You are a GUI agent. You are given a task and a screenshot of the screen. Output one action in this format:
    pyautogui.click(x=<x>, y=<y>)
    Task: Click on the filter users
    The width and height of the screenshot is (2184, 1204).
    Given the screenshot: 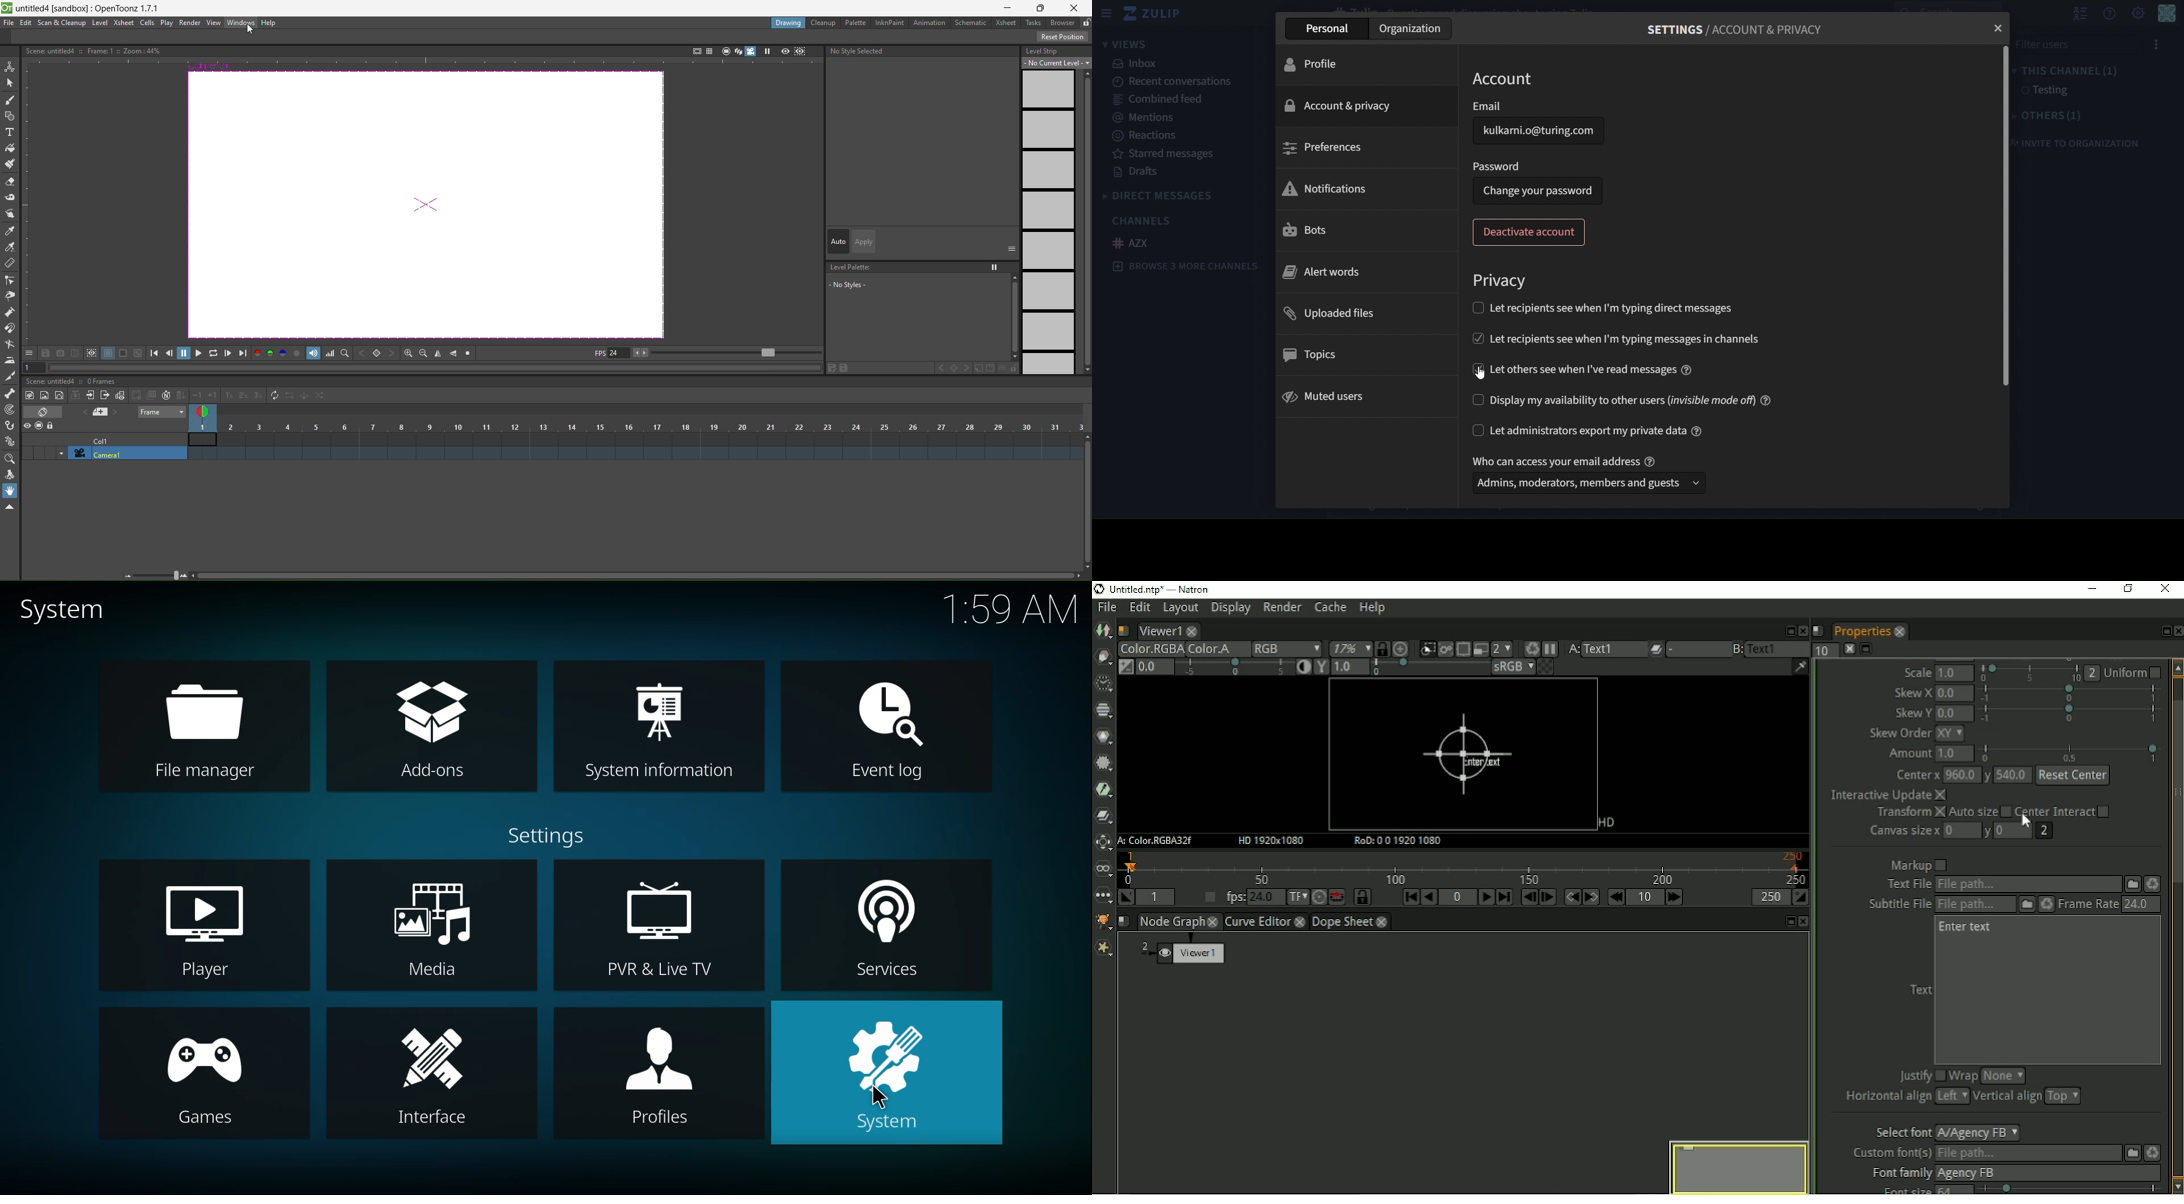 What is the action you would take?
    pyautogui.click(x=2072, y=45)
    